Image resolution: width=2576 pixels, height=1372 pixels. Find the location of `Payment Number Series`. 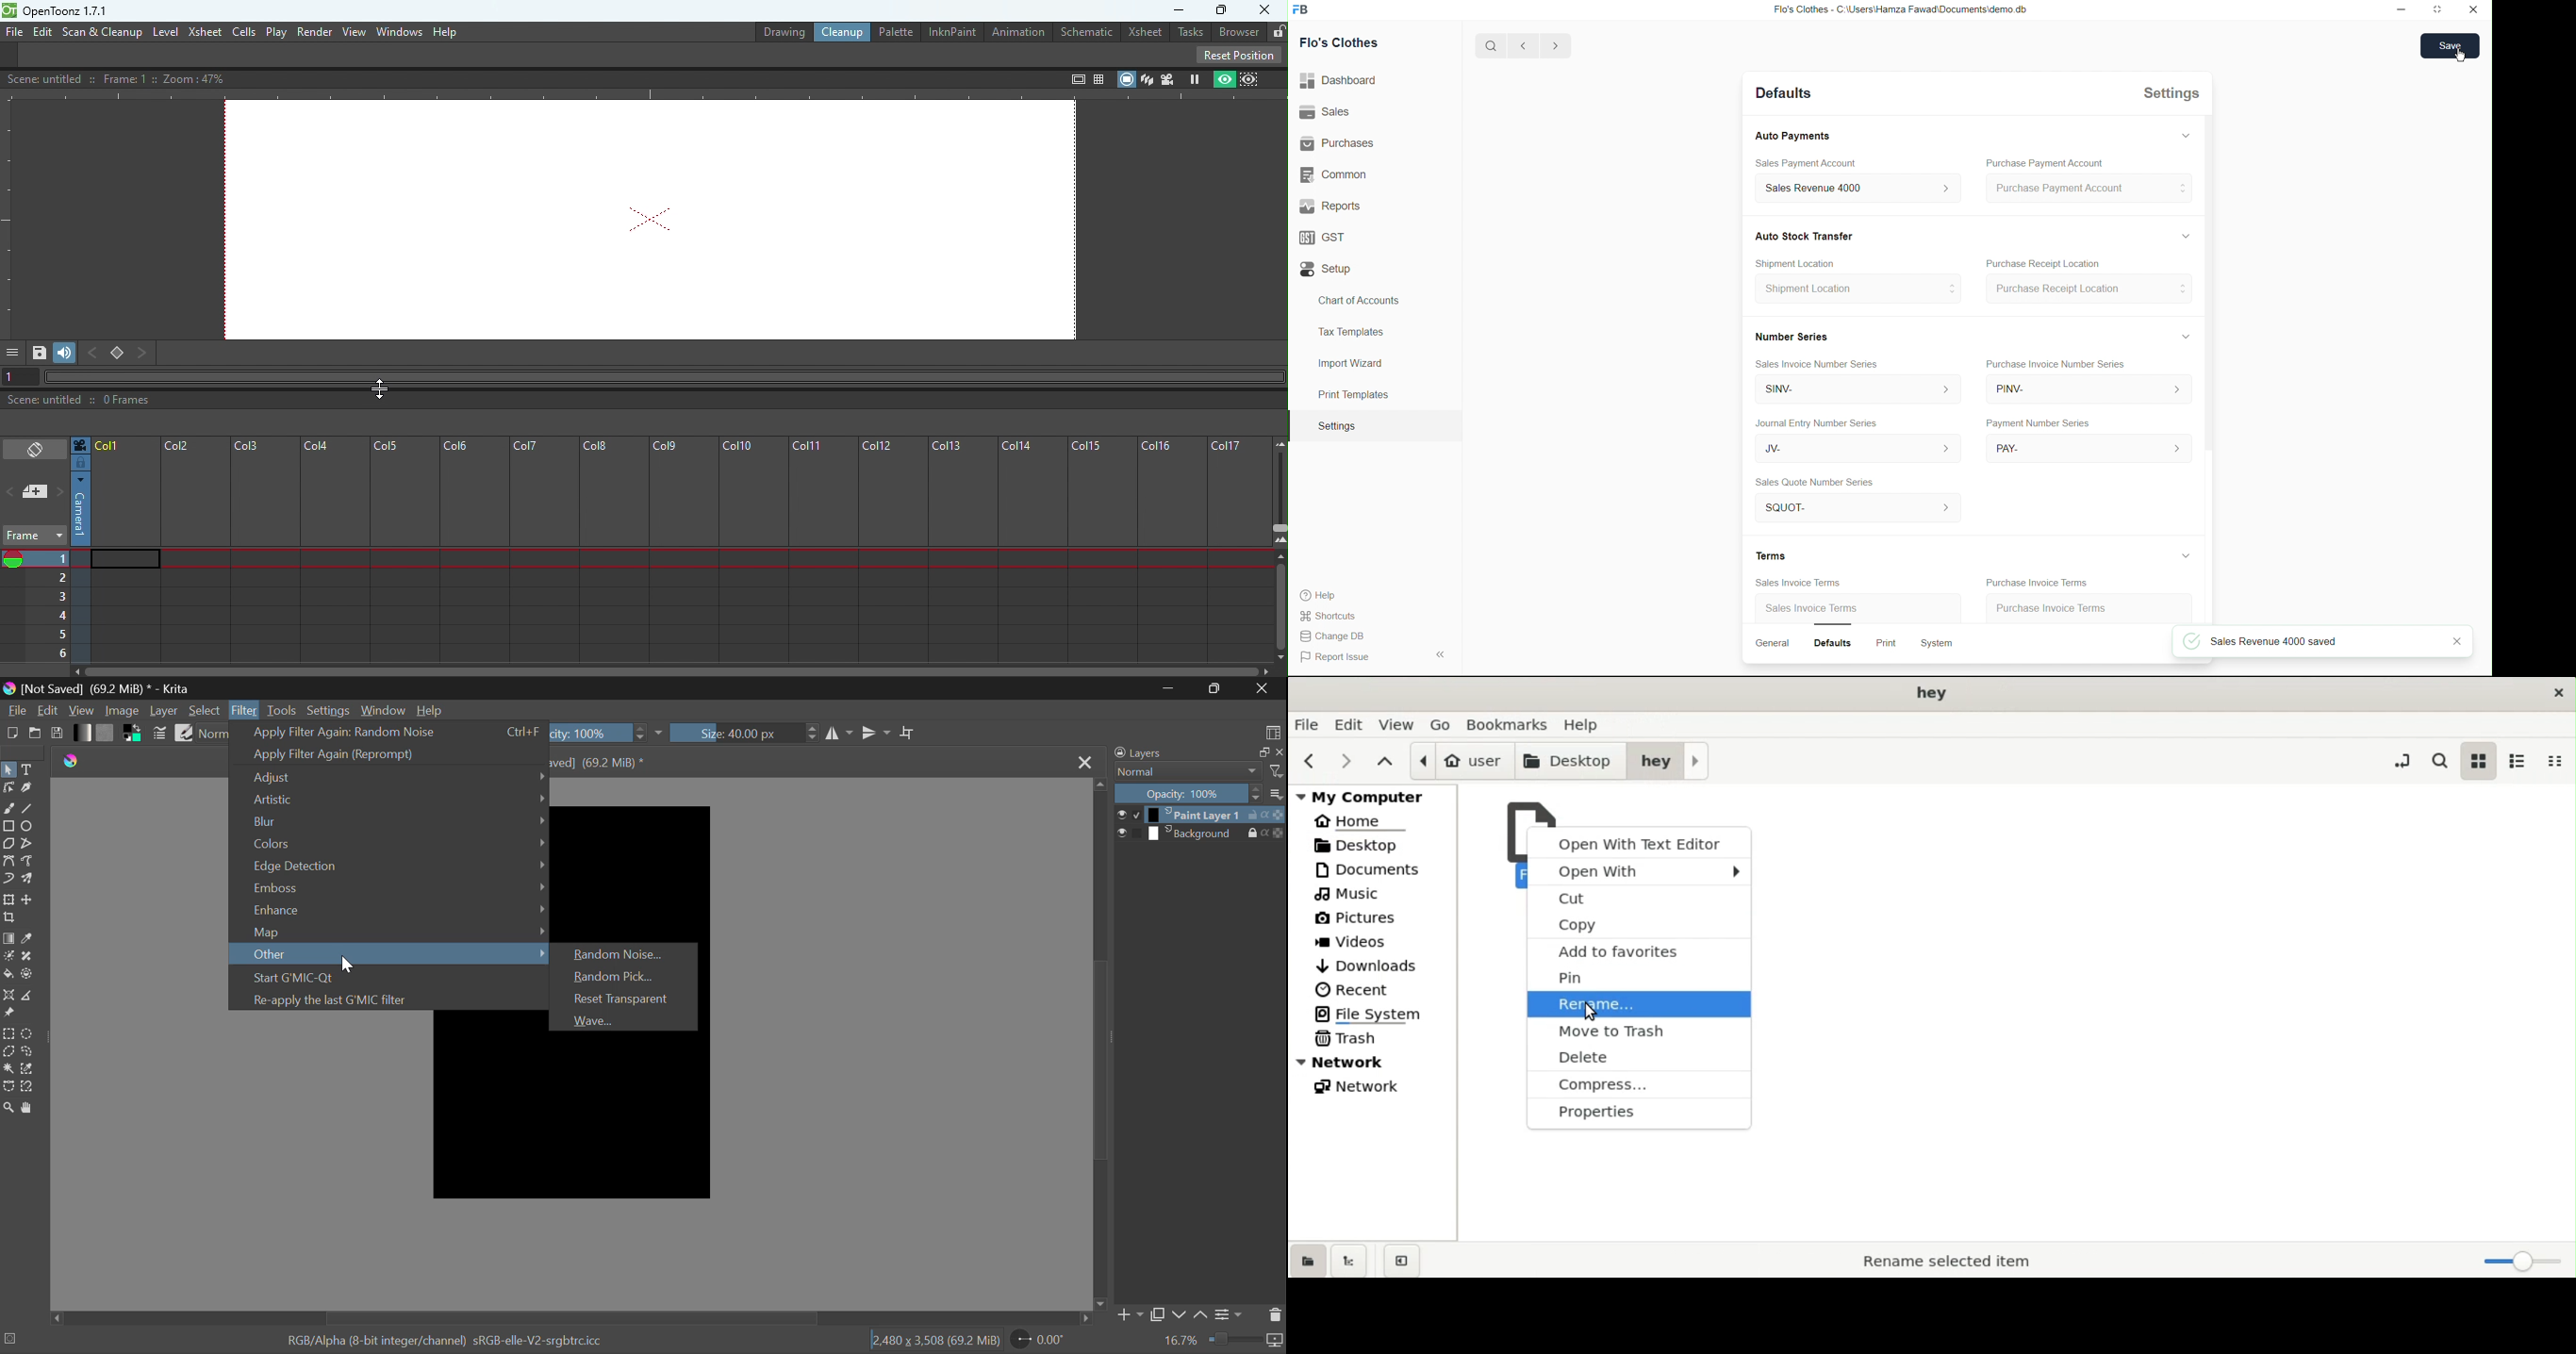

Payment Number Series is located at coordinates (2041, 424).